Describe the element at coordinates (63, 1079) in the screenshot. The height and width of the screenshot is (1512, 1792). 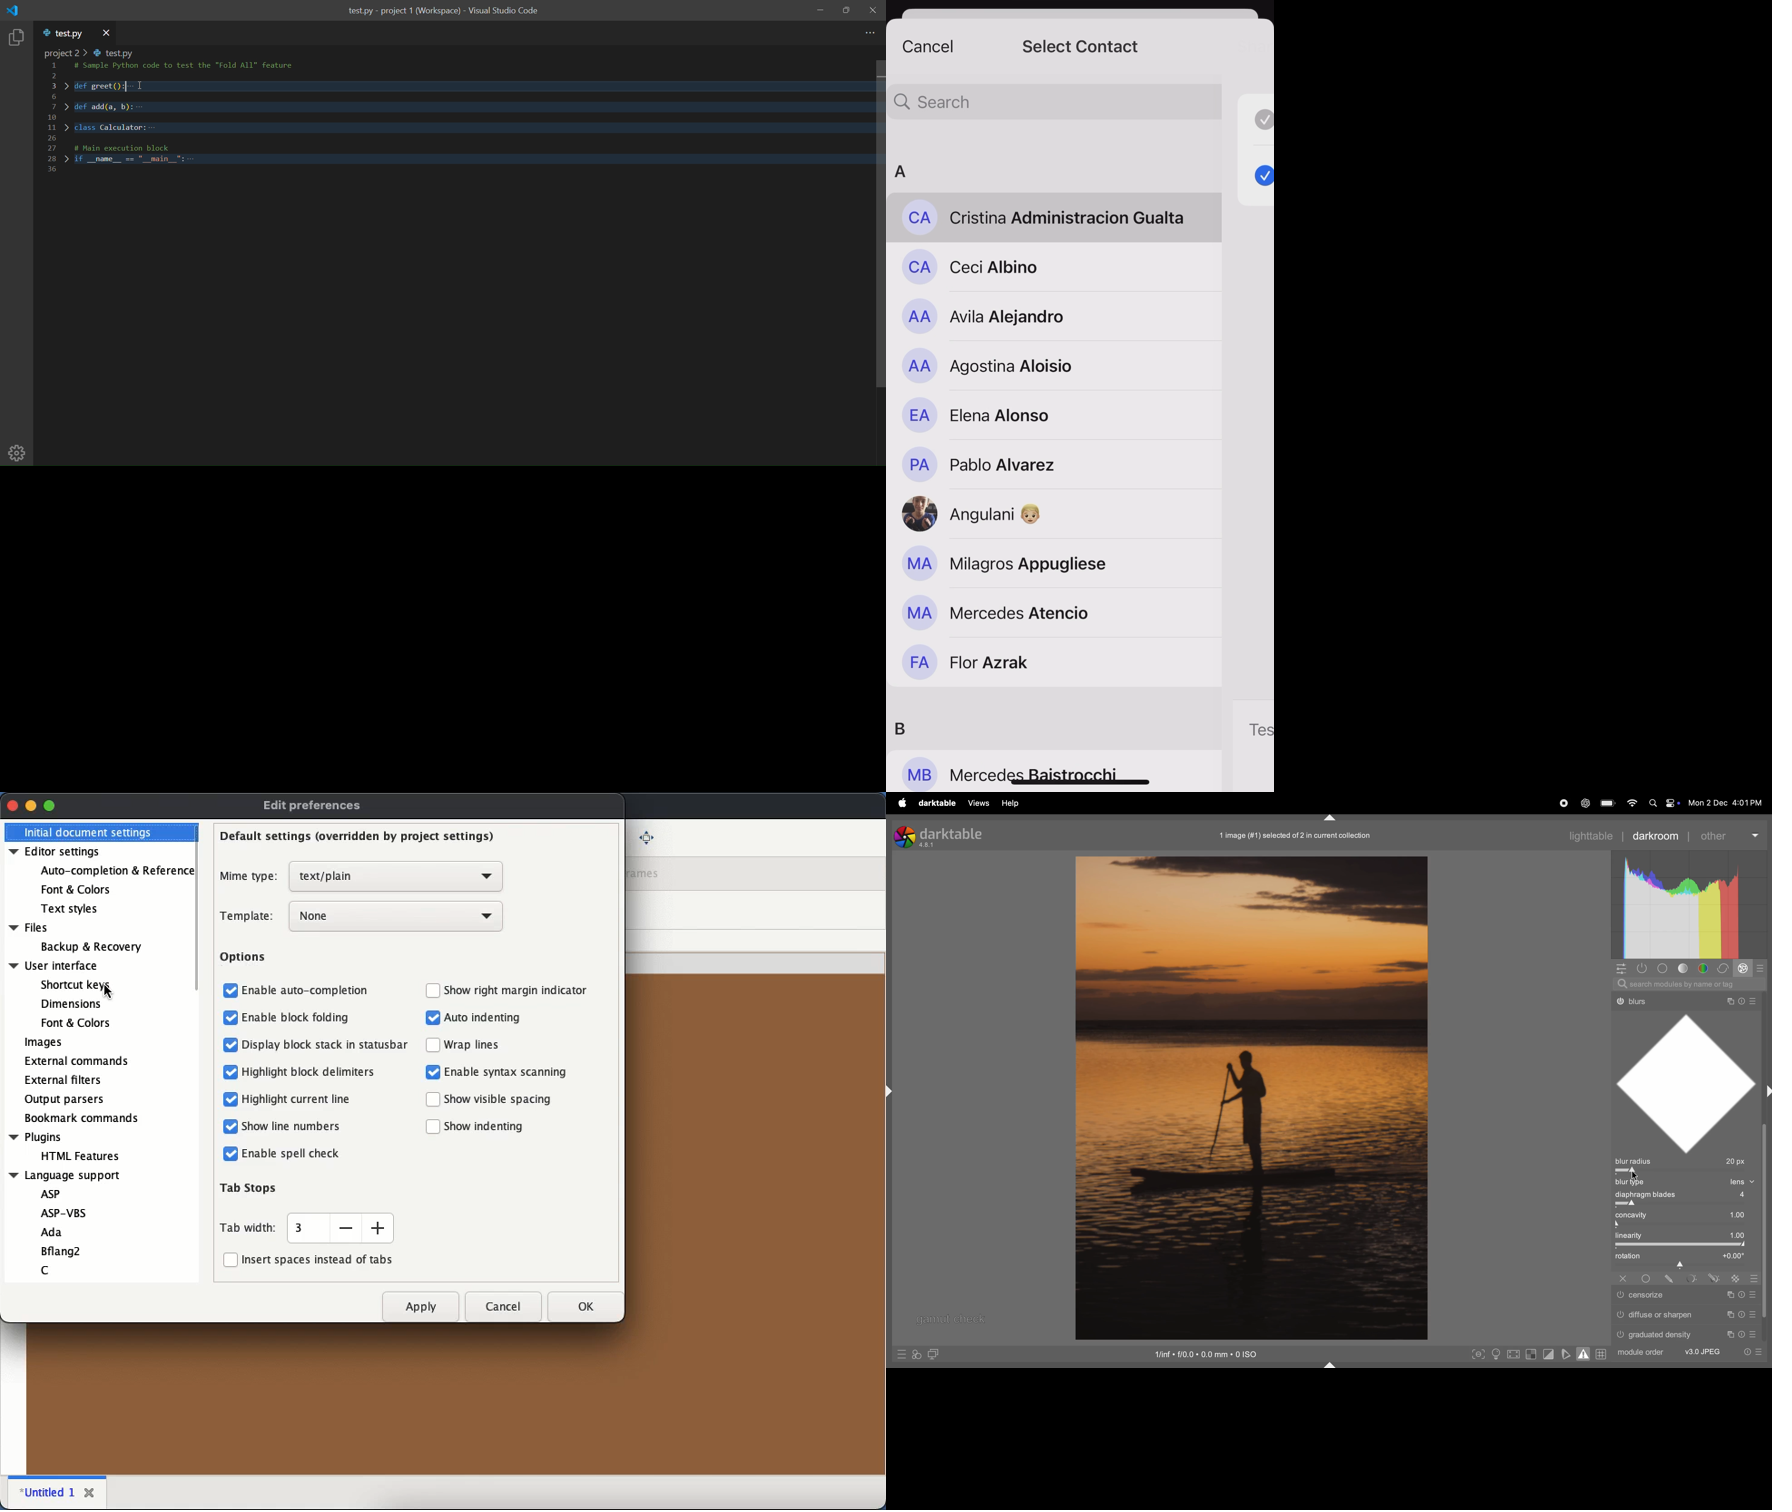
I see `external filters` at that location.